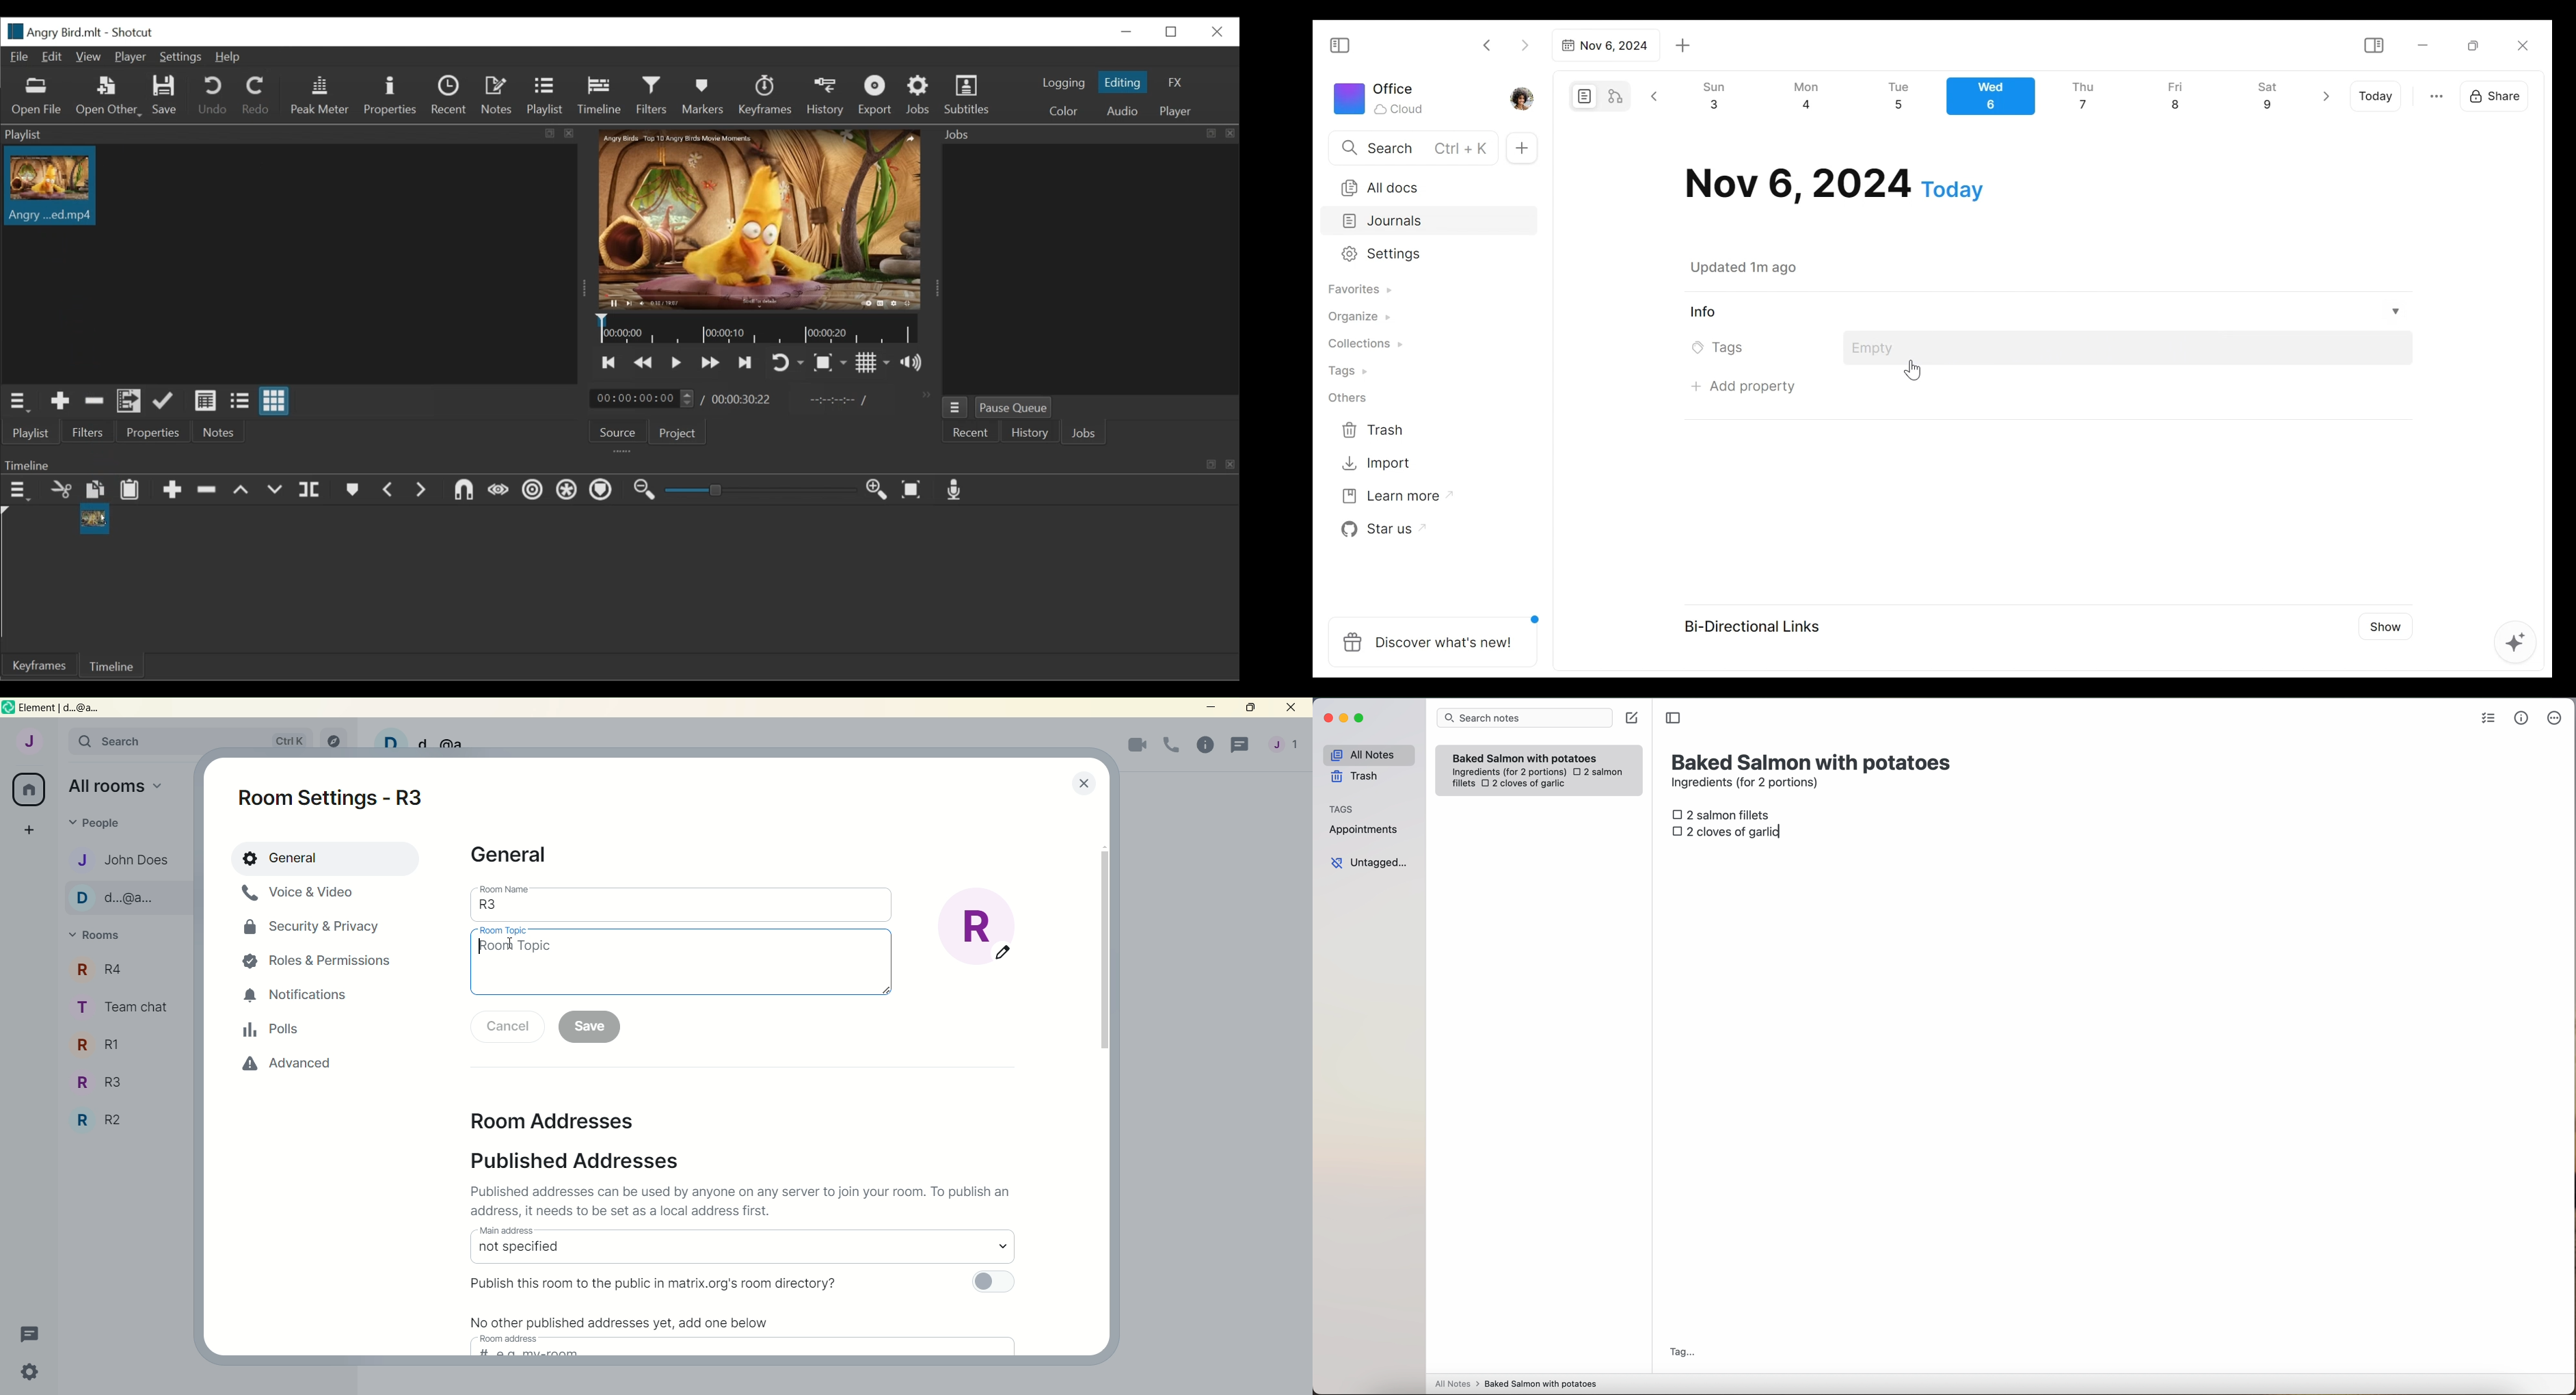 This screenshot has width=2576, height=1400. I want to click on rooms, so click(95, 935).